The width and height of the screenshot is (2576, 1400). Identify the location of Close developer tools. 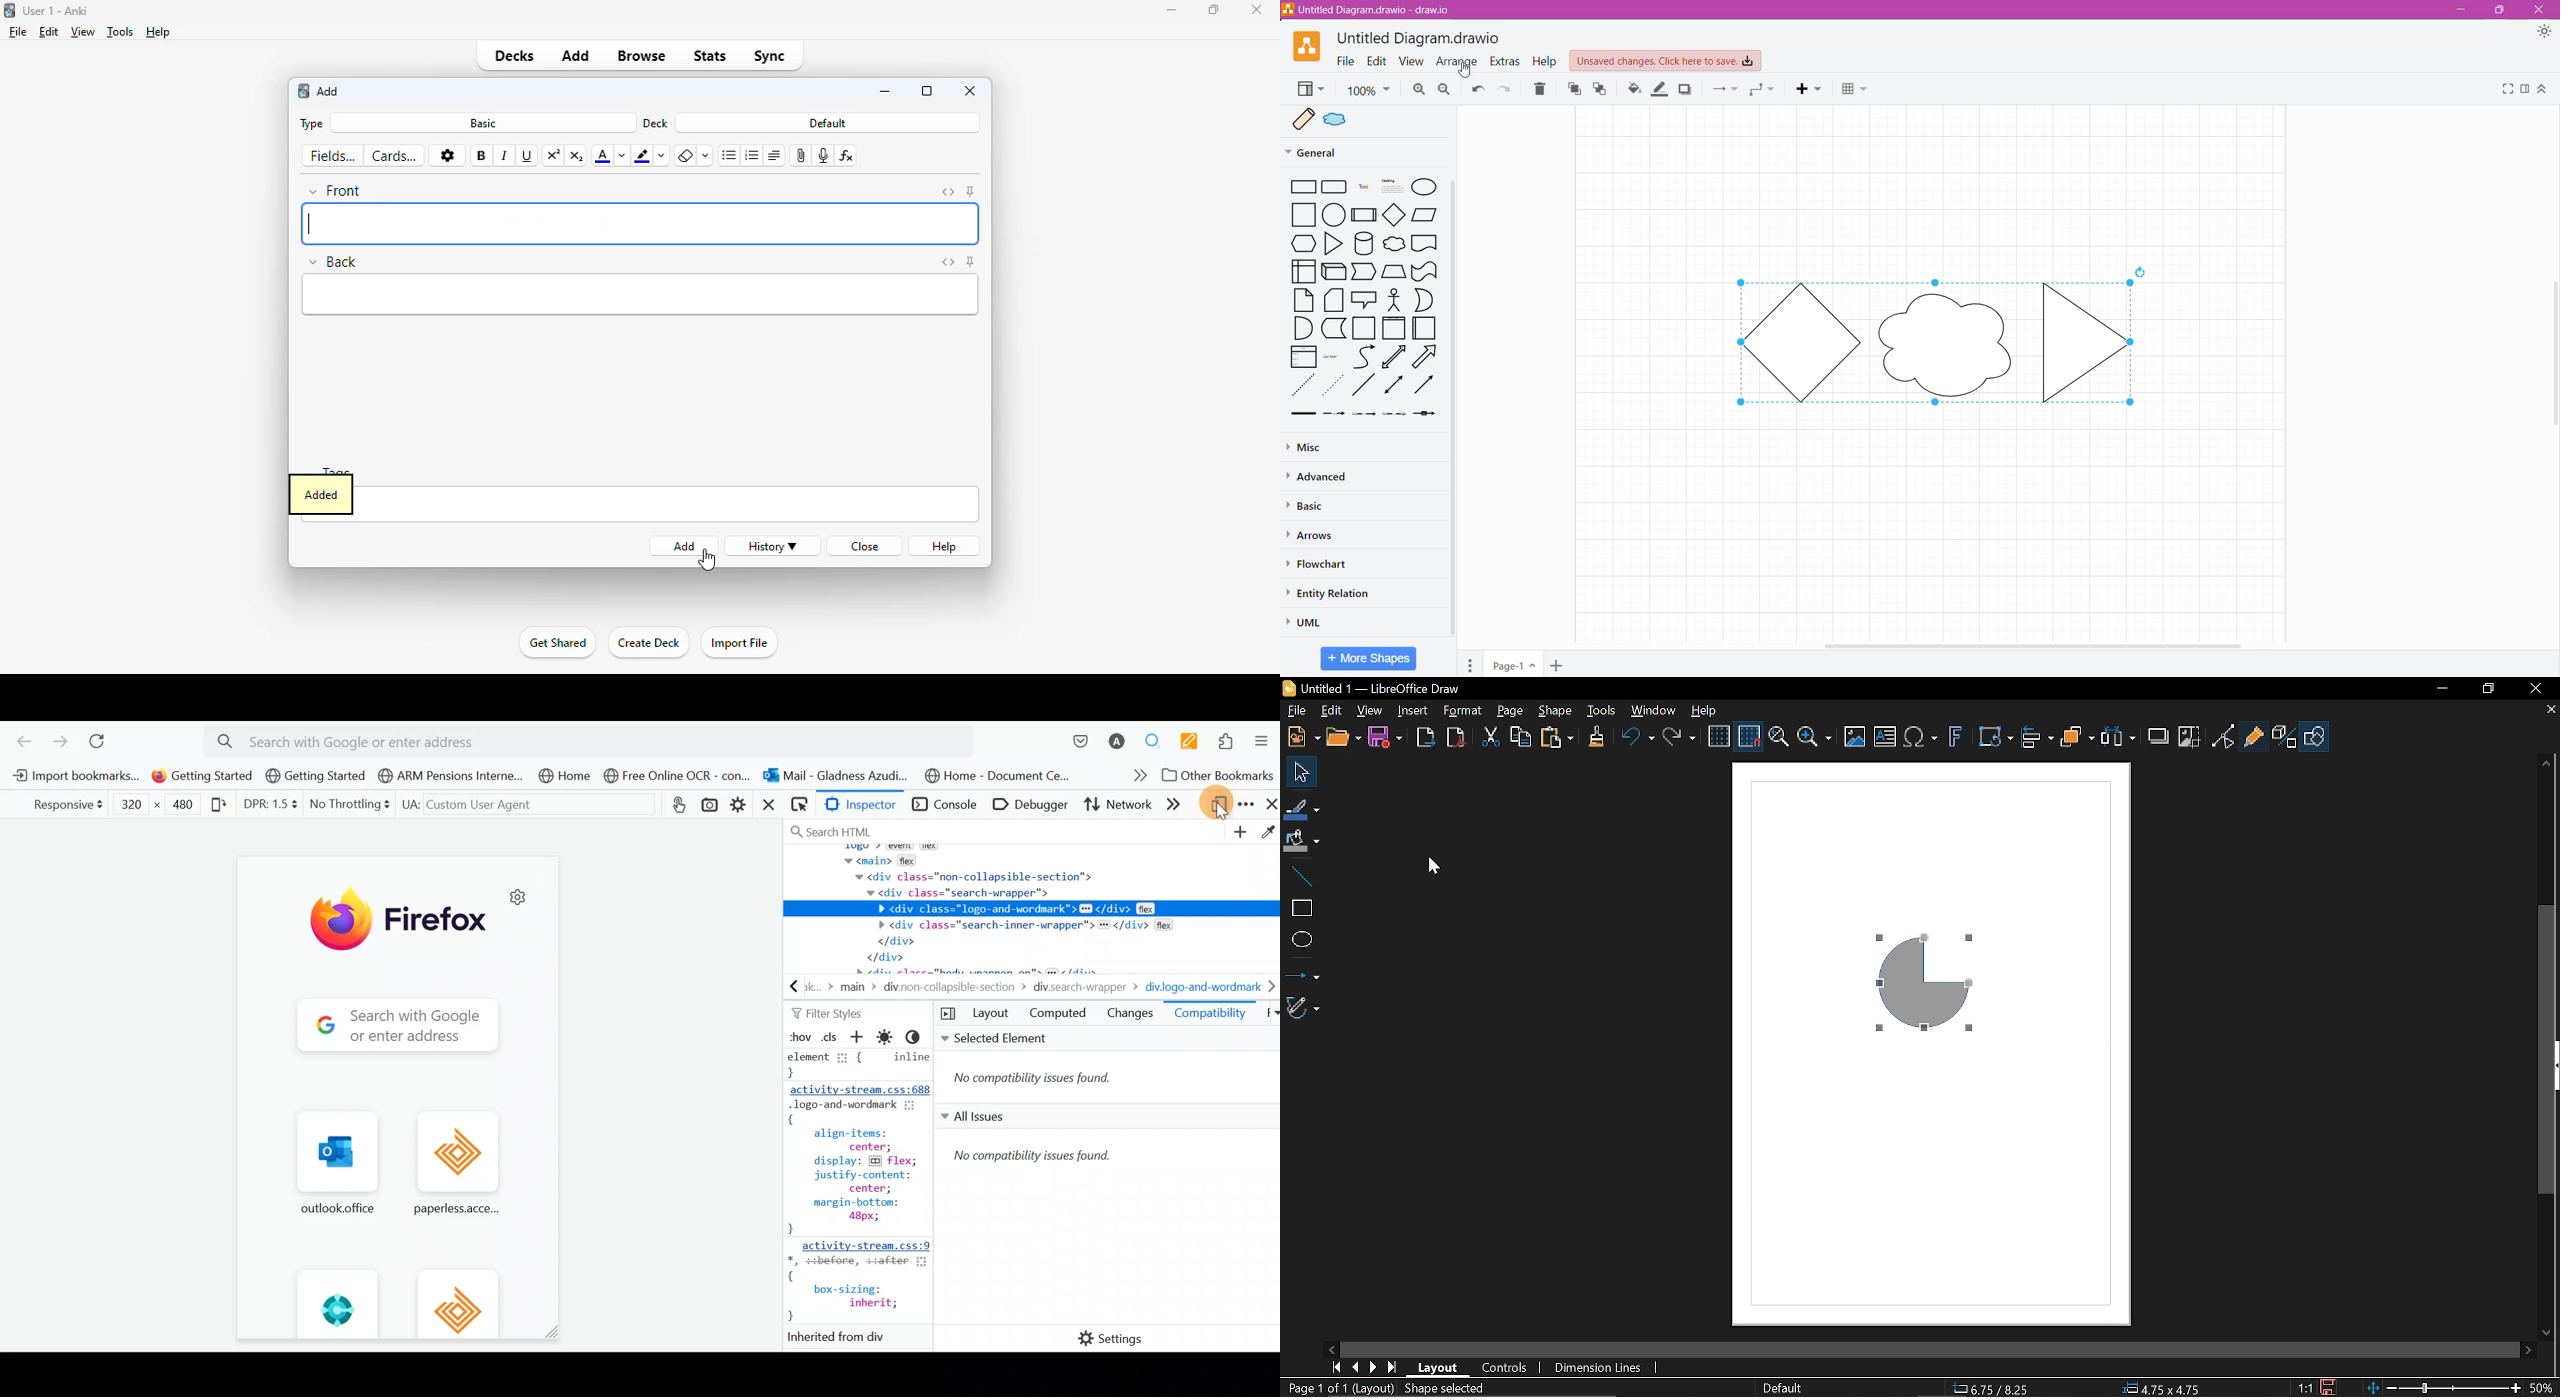
(1269, 805).